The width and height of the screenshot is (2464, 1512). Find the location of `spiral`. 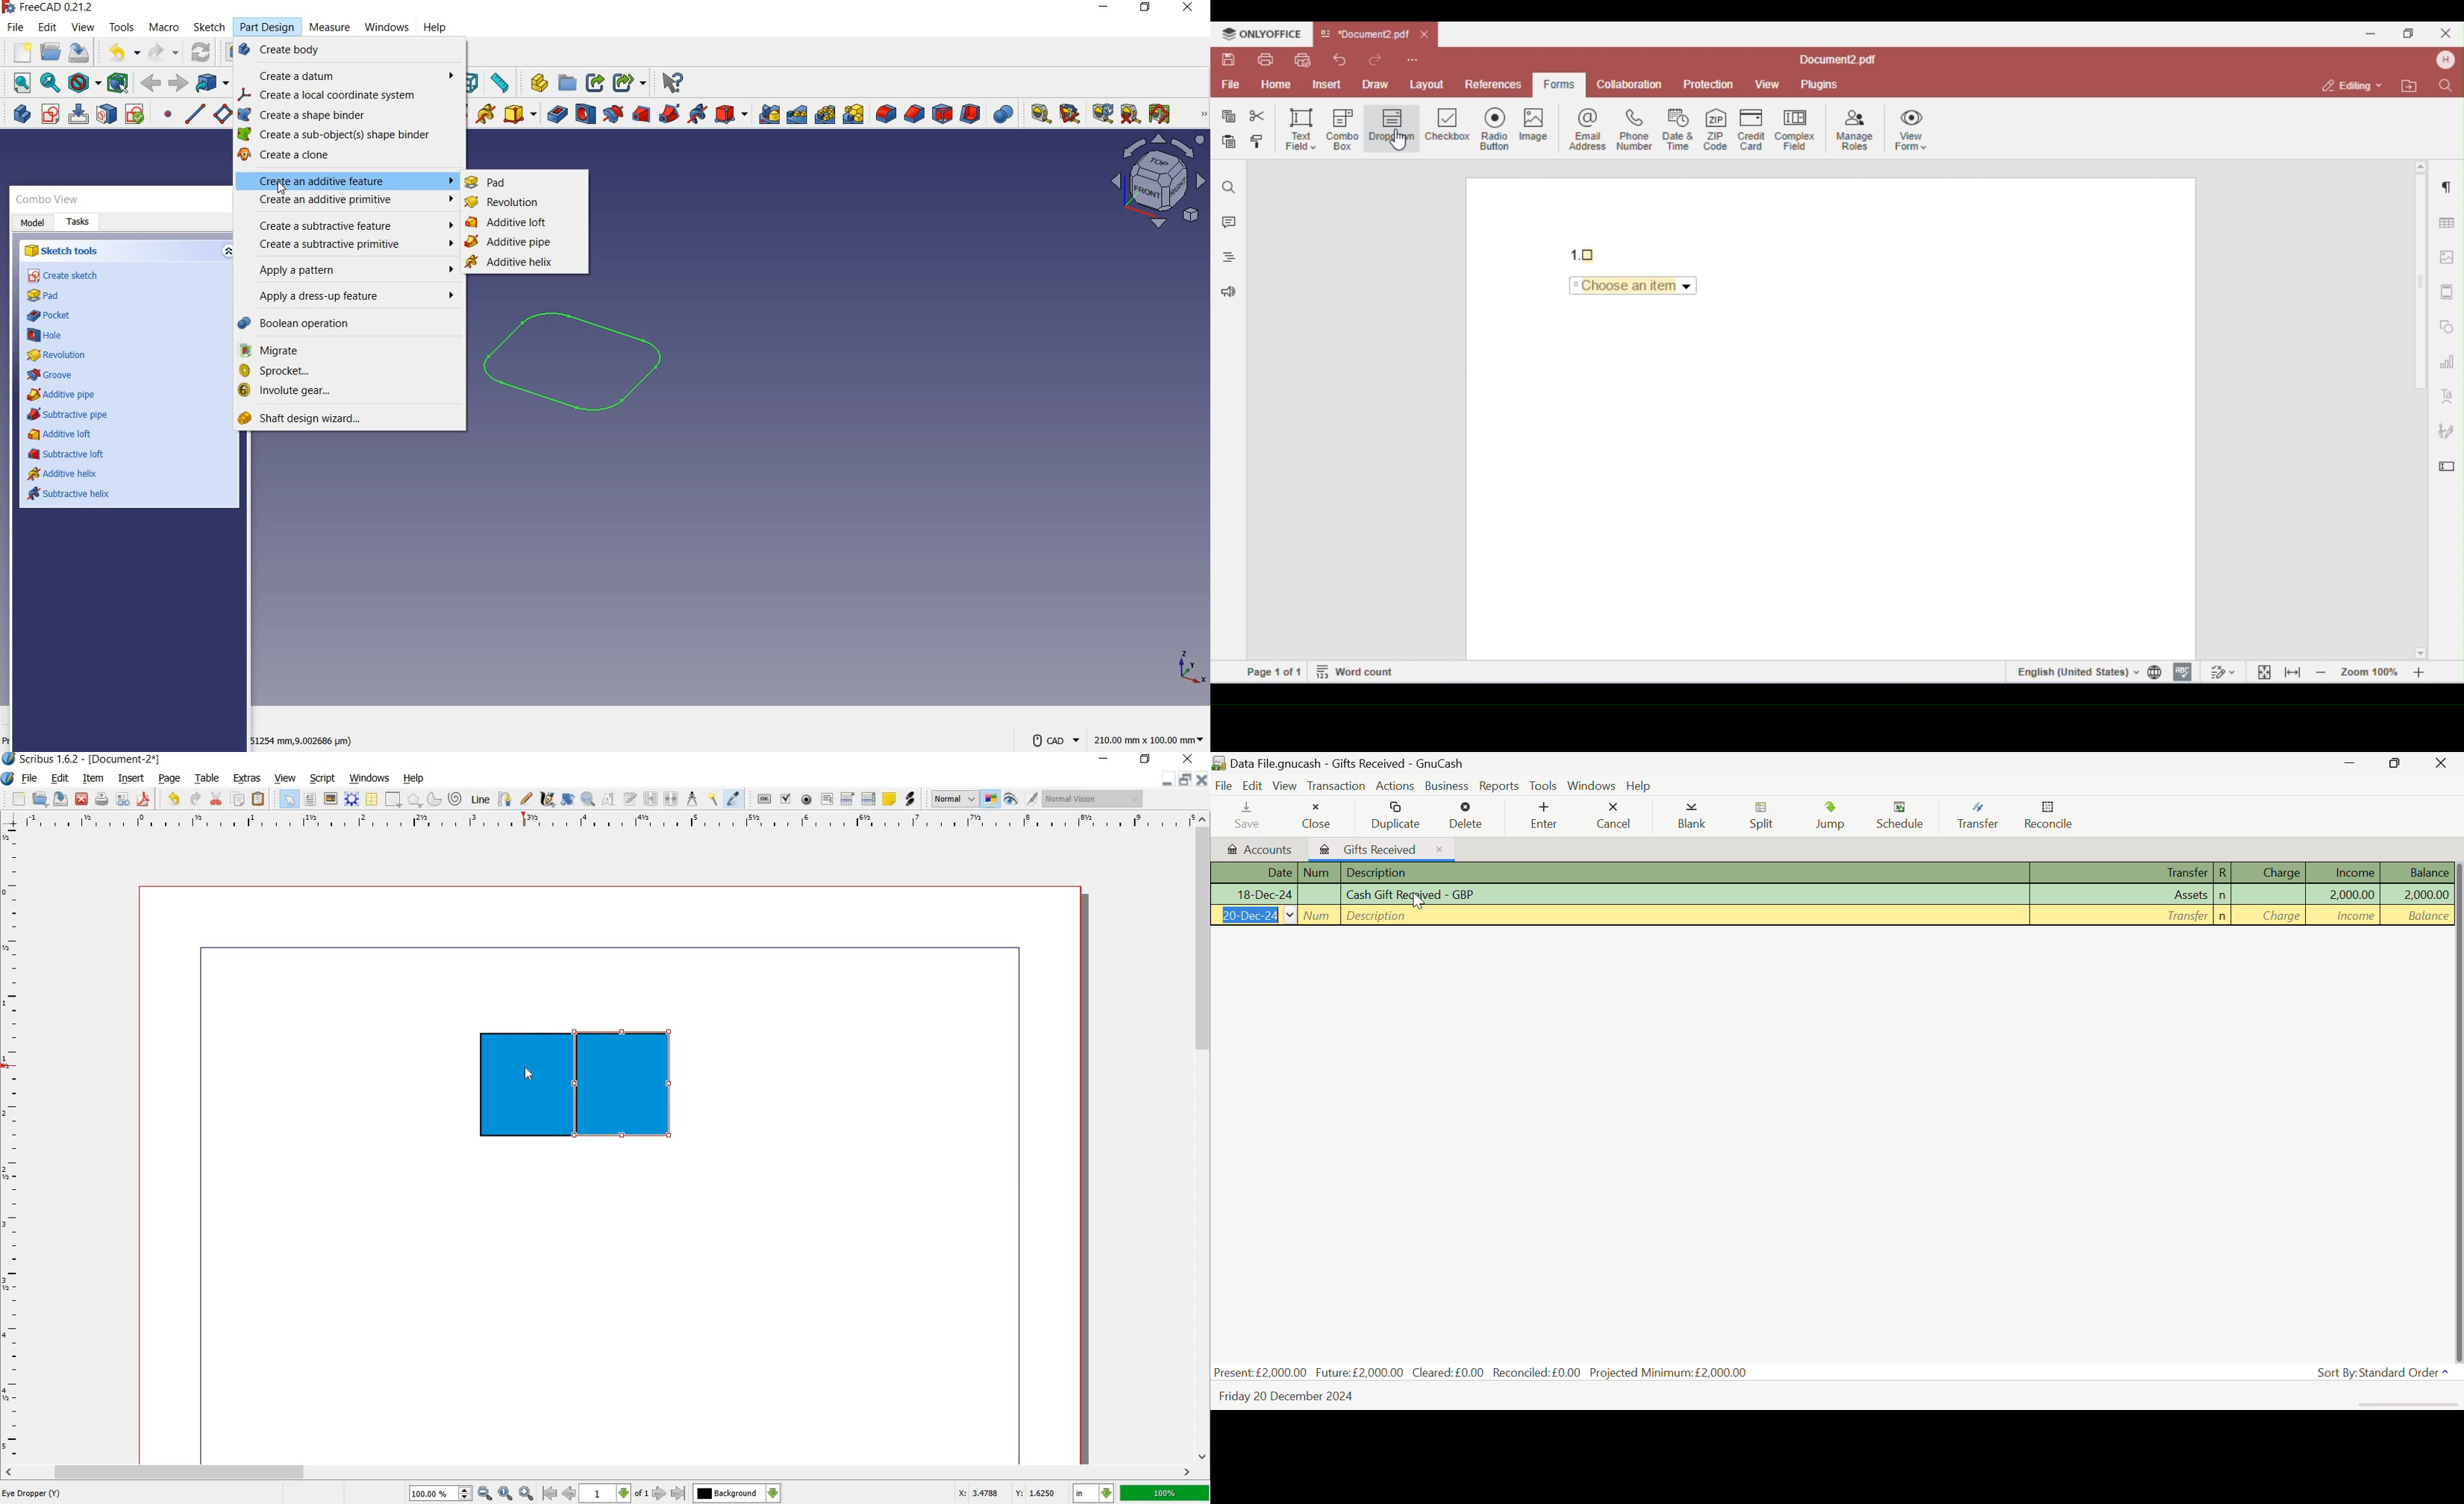

spiral is located at coordinates (455, 798).